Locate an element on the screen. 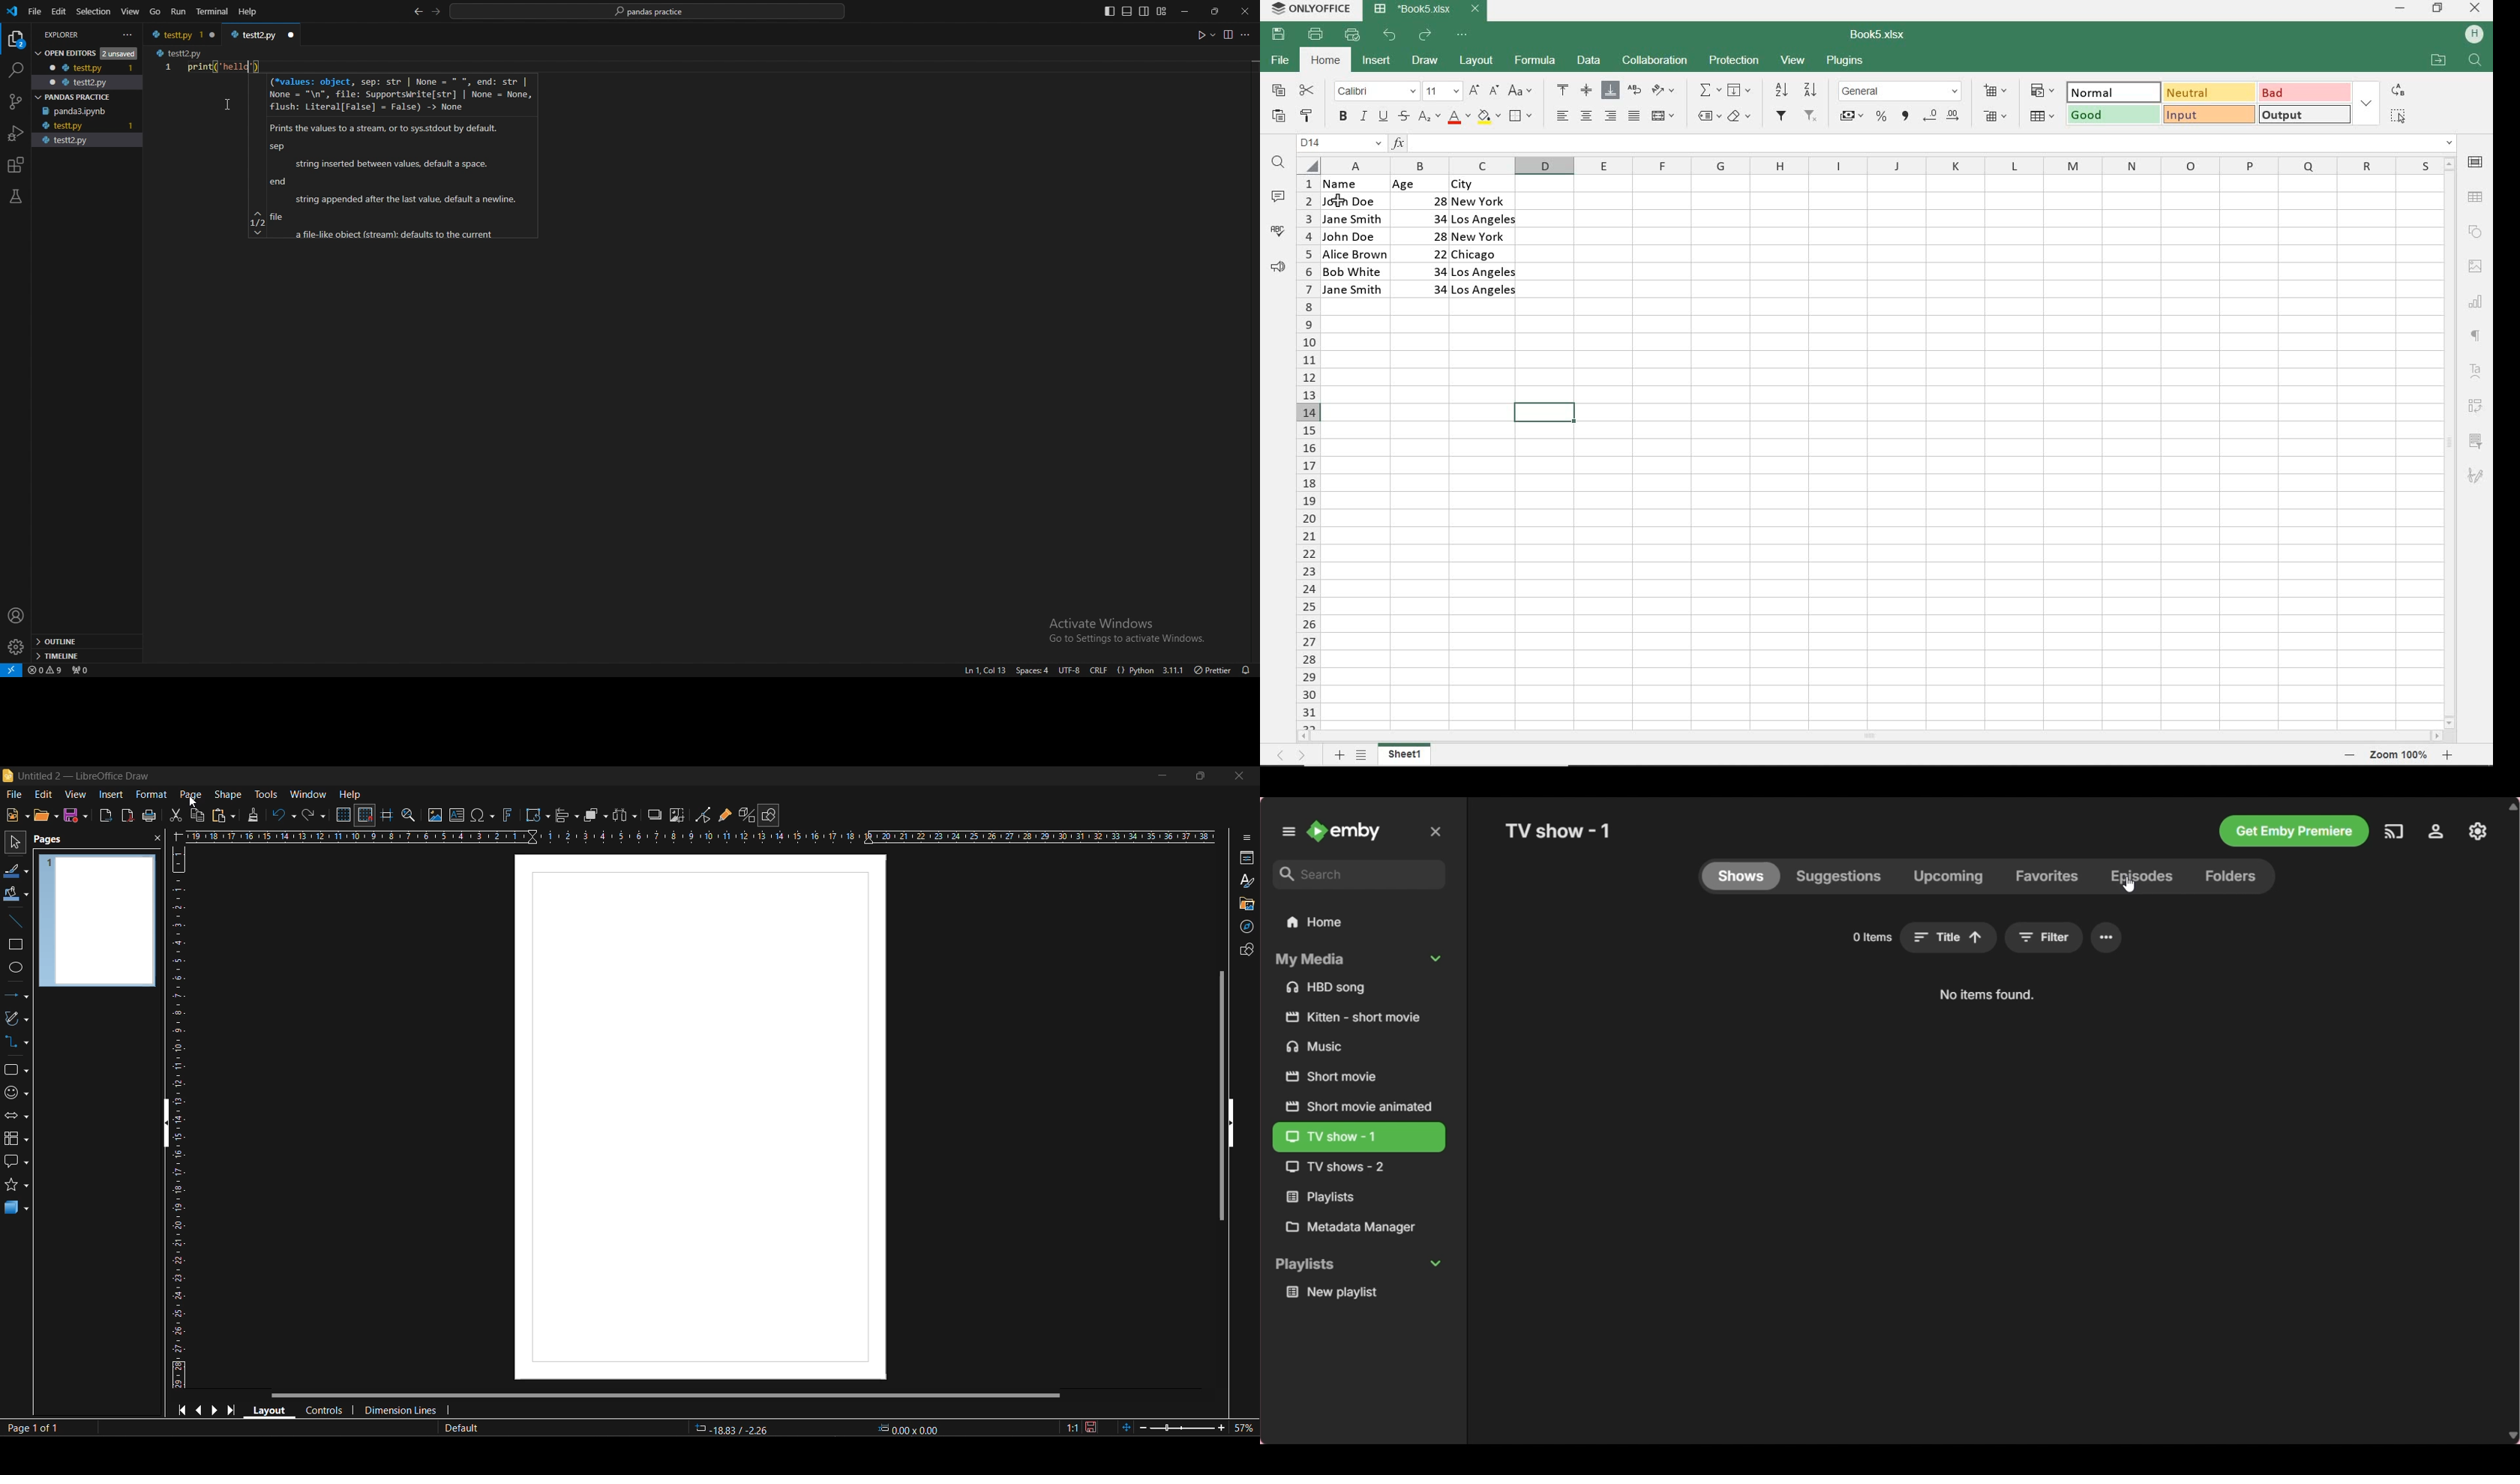 The image size is (2520, 1484). SORTASCENDING is located at coordinates (1783, 90).